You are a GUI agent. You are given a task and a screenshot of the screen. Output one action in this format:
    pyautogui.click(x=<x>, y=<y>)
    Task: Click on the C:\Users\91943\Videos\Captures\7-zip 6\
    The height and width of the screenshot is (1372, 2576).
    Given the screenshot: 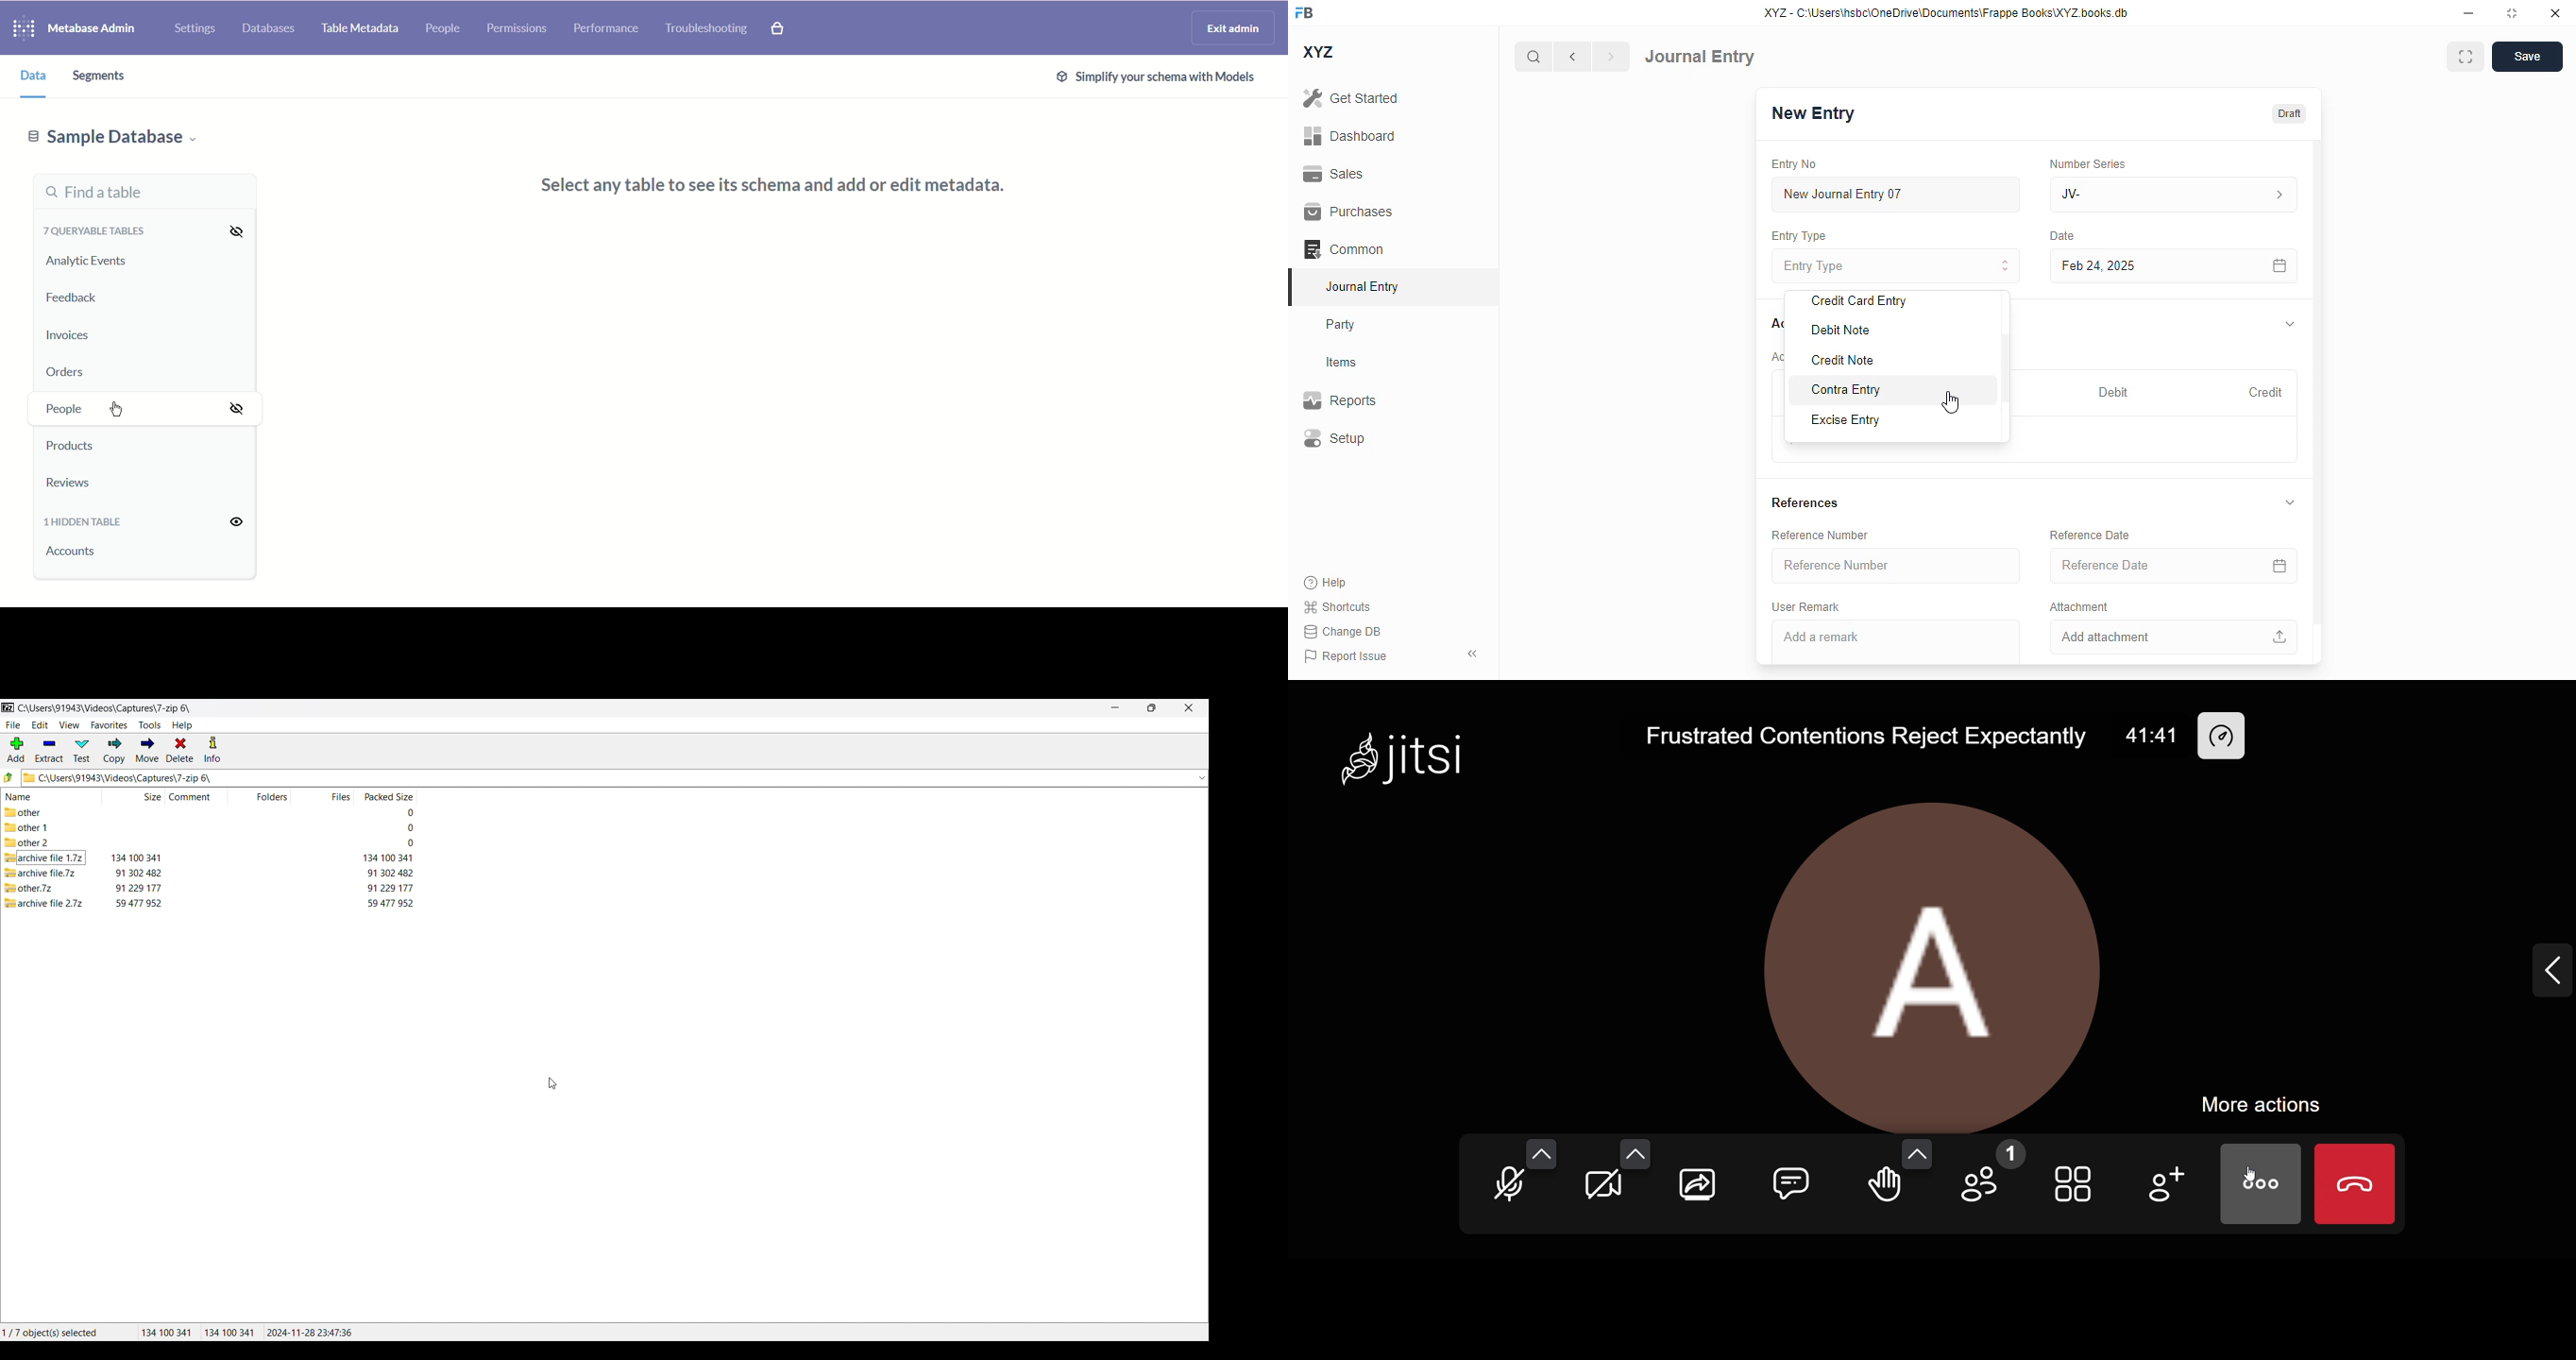 What is the action you would take?
    pyautogui.click(x=602, y=778)
    